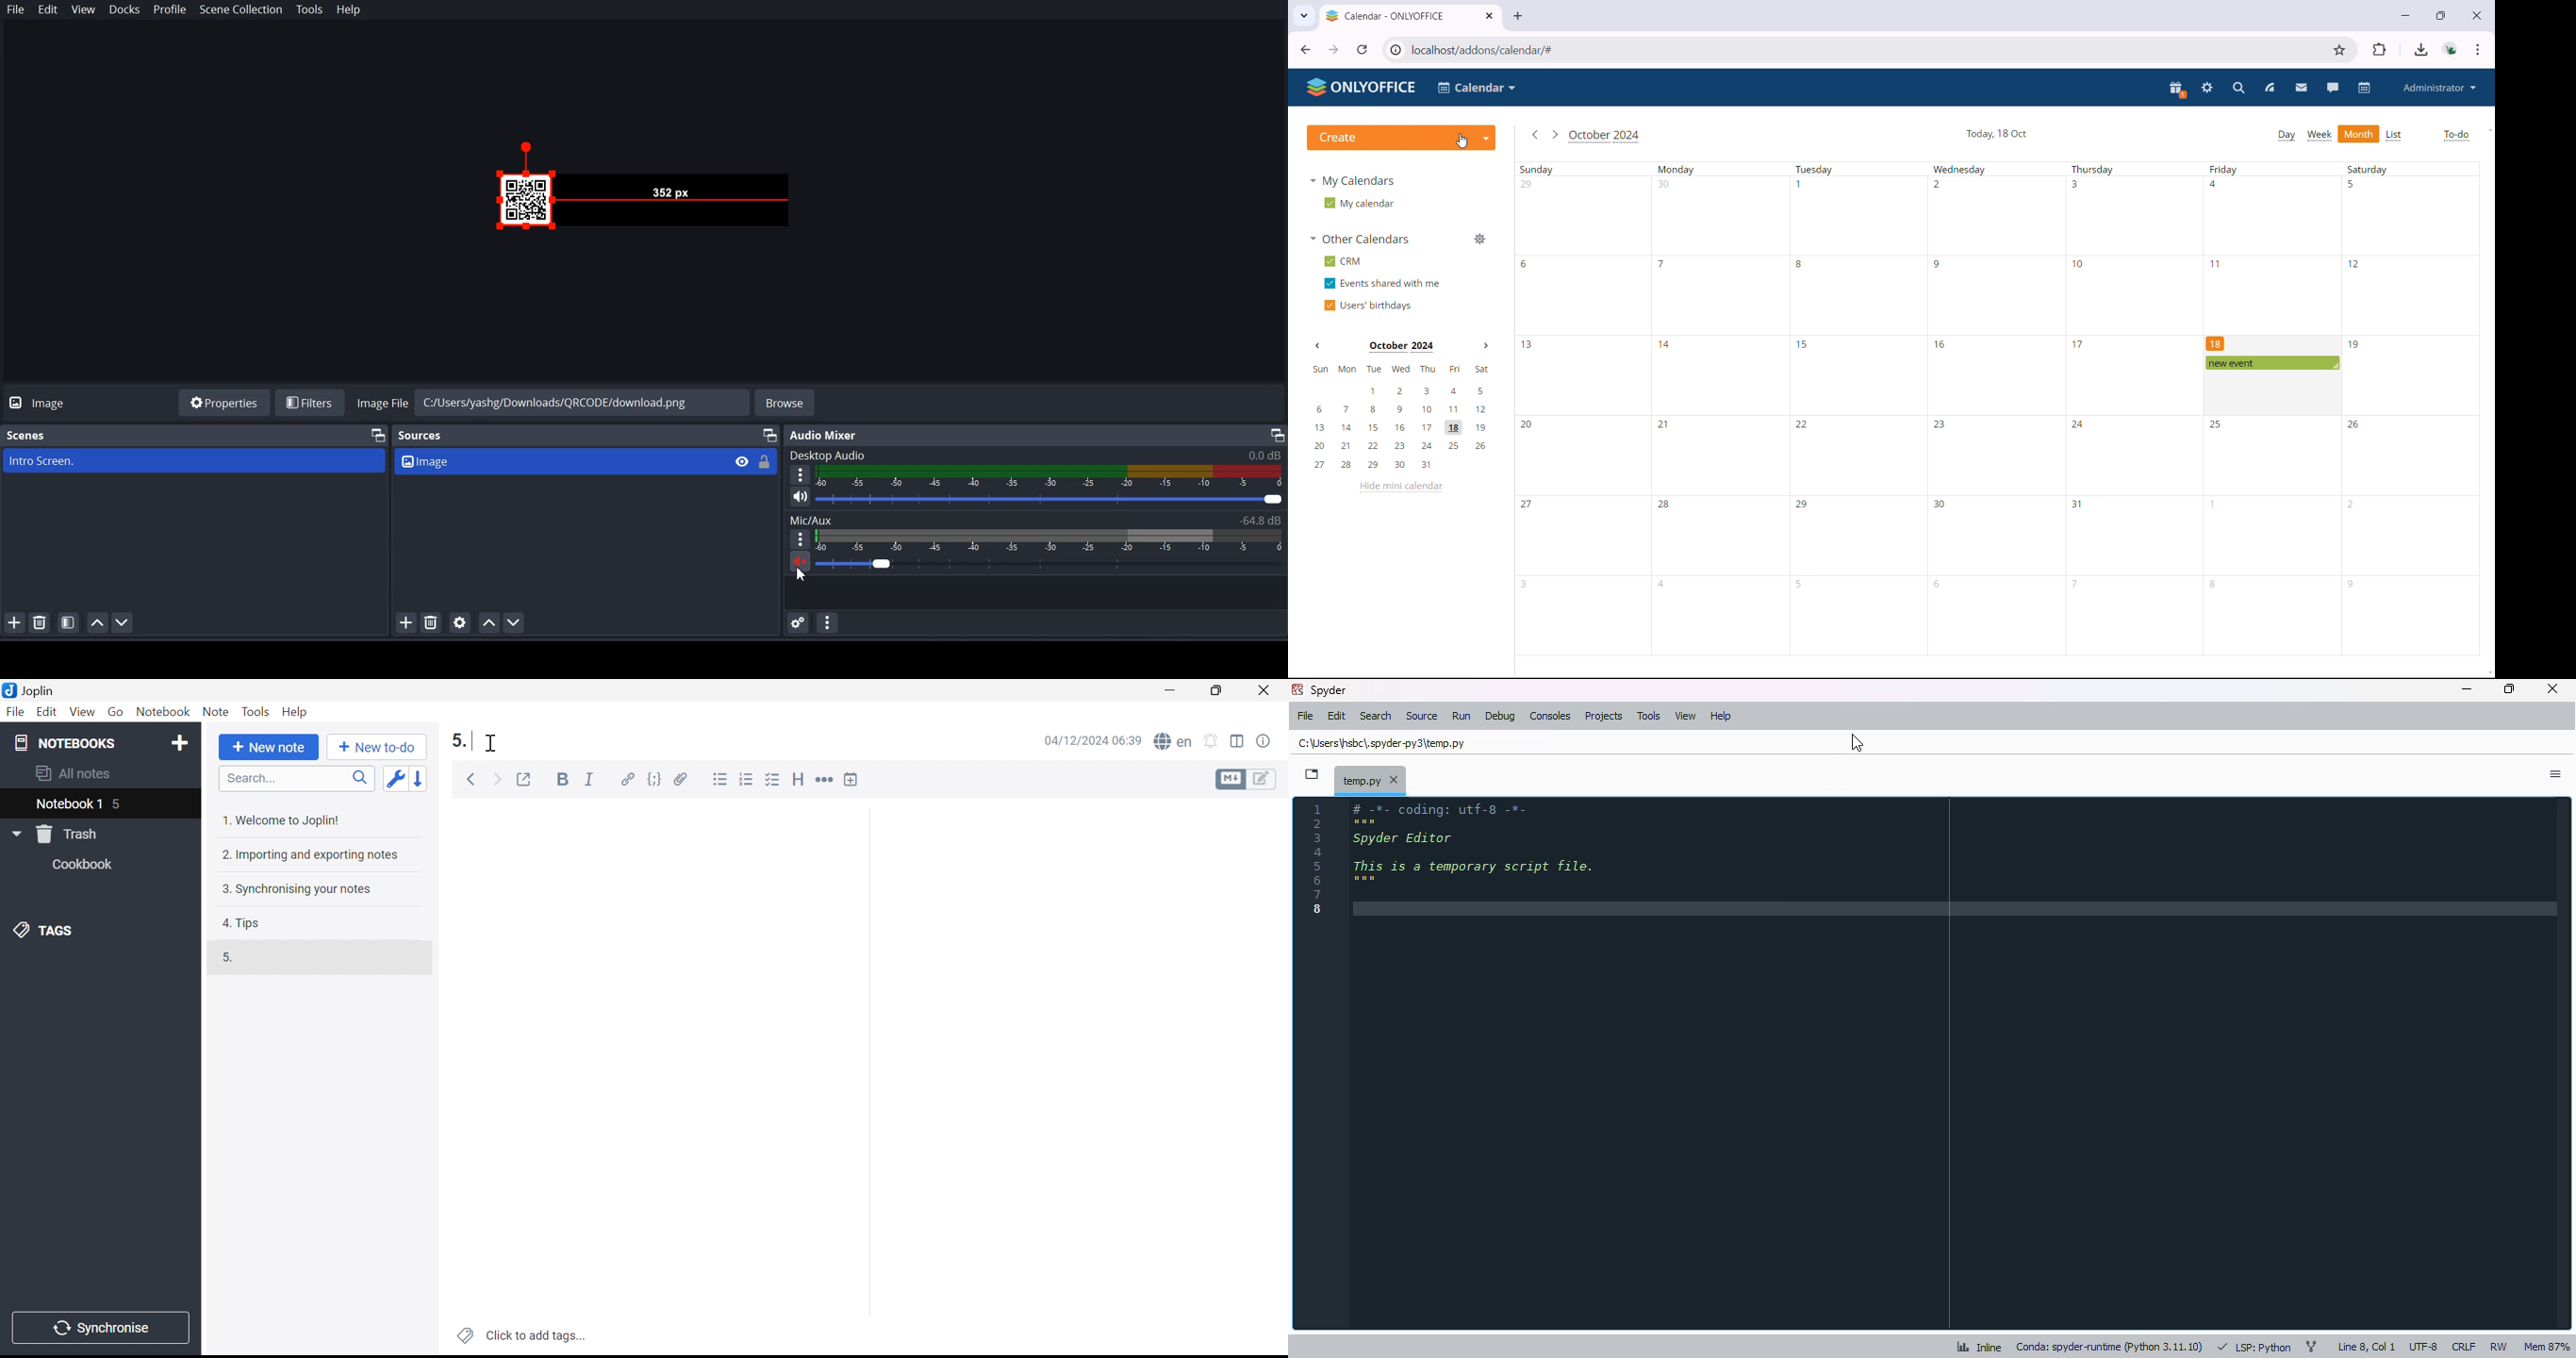 The image size is (2576, 1372). Describe the element at coordinates (741, 461) in the screenshot. I see `Eye` at that location.